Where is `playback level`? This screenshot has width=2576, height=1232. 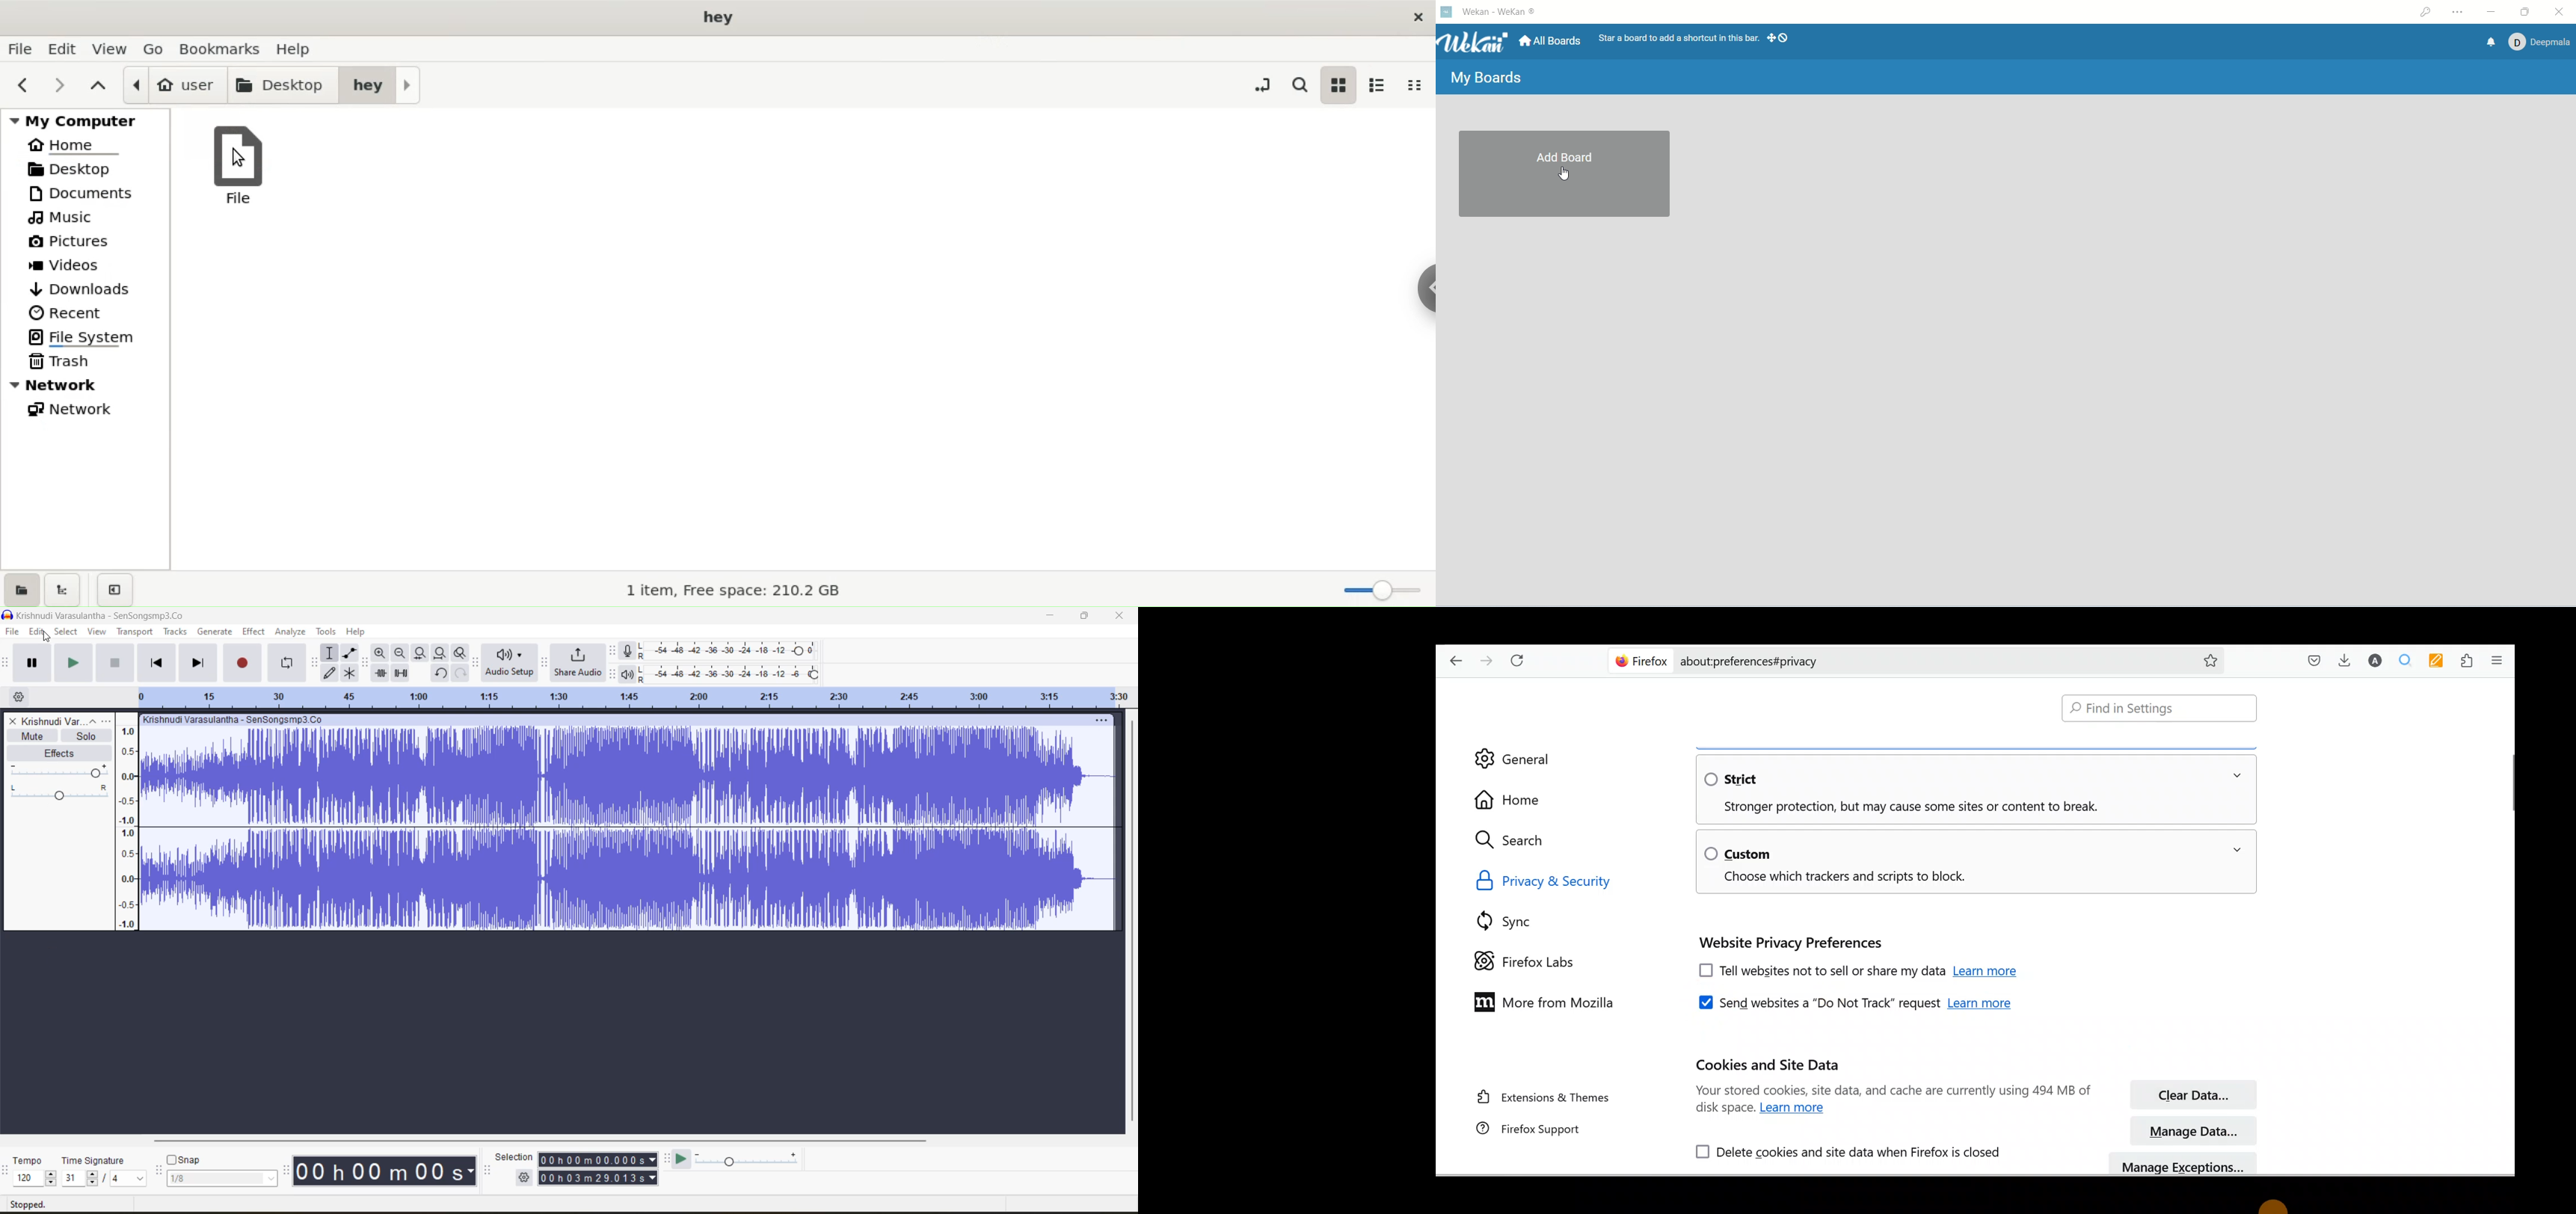 playback level is located at coordinates (732, 673).